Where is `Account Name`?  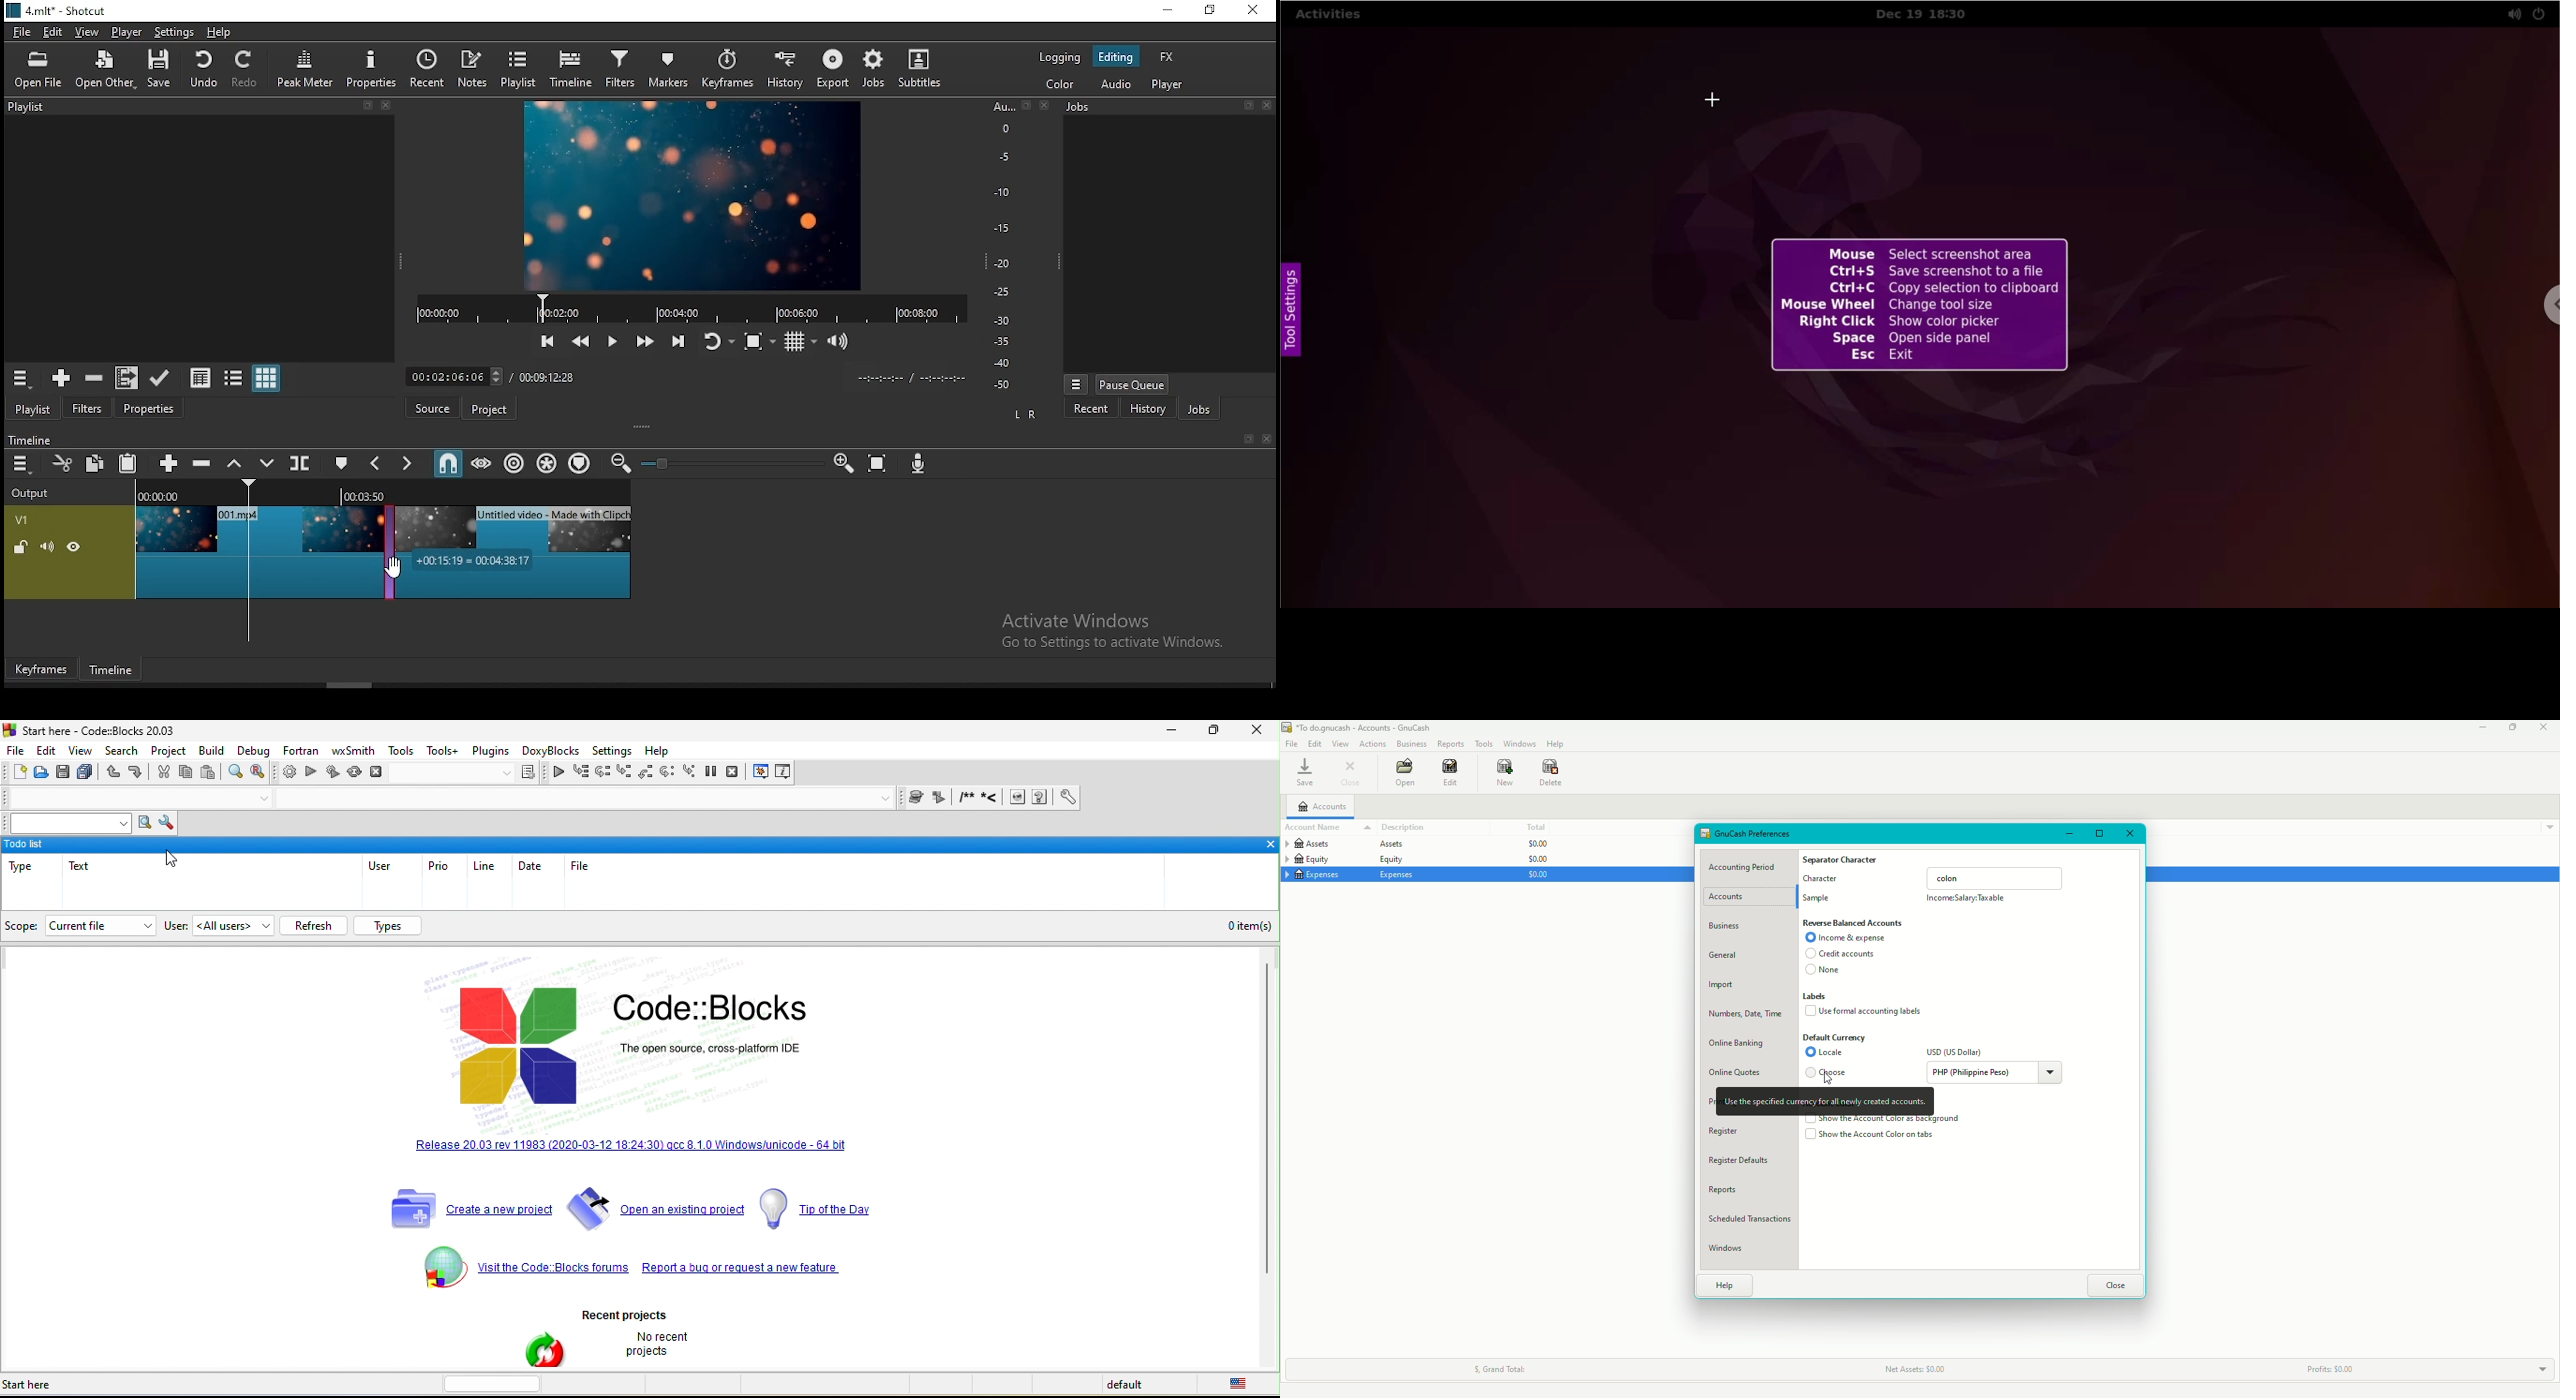
Account Name is located at coordinates (1327, 828).